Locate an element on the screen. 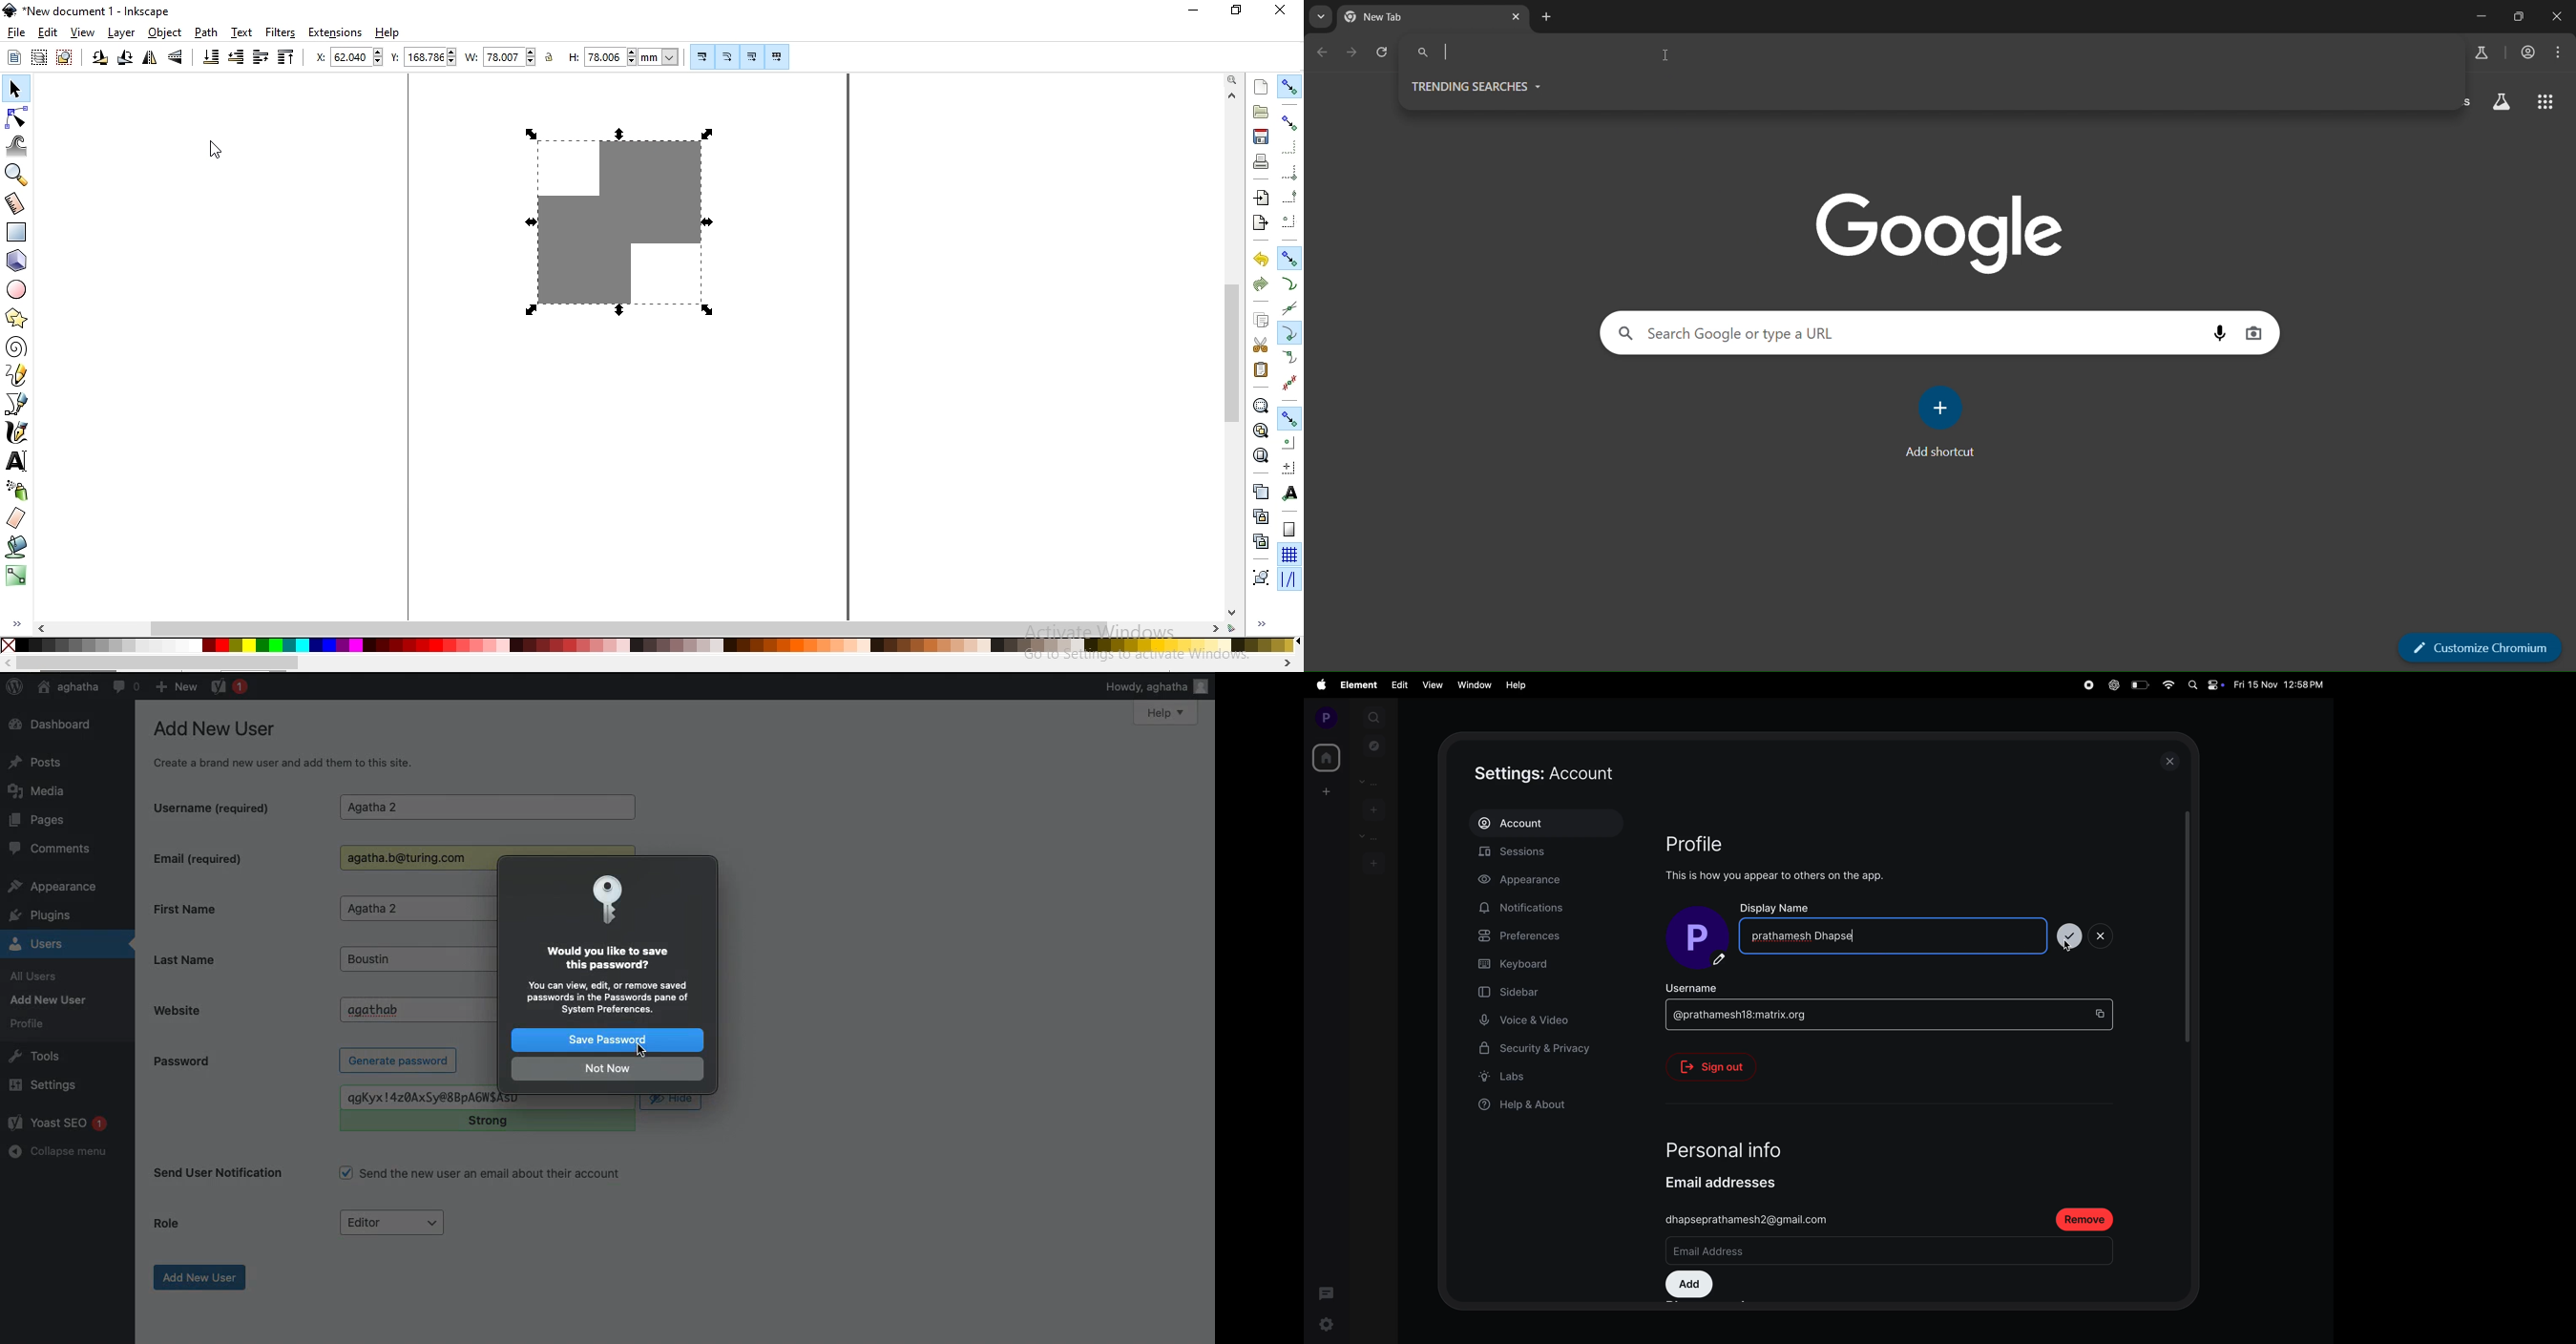 This screenshot has width=2576, height=1344. color is located at coordinates (648, 644).